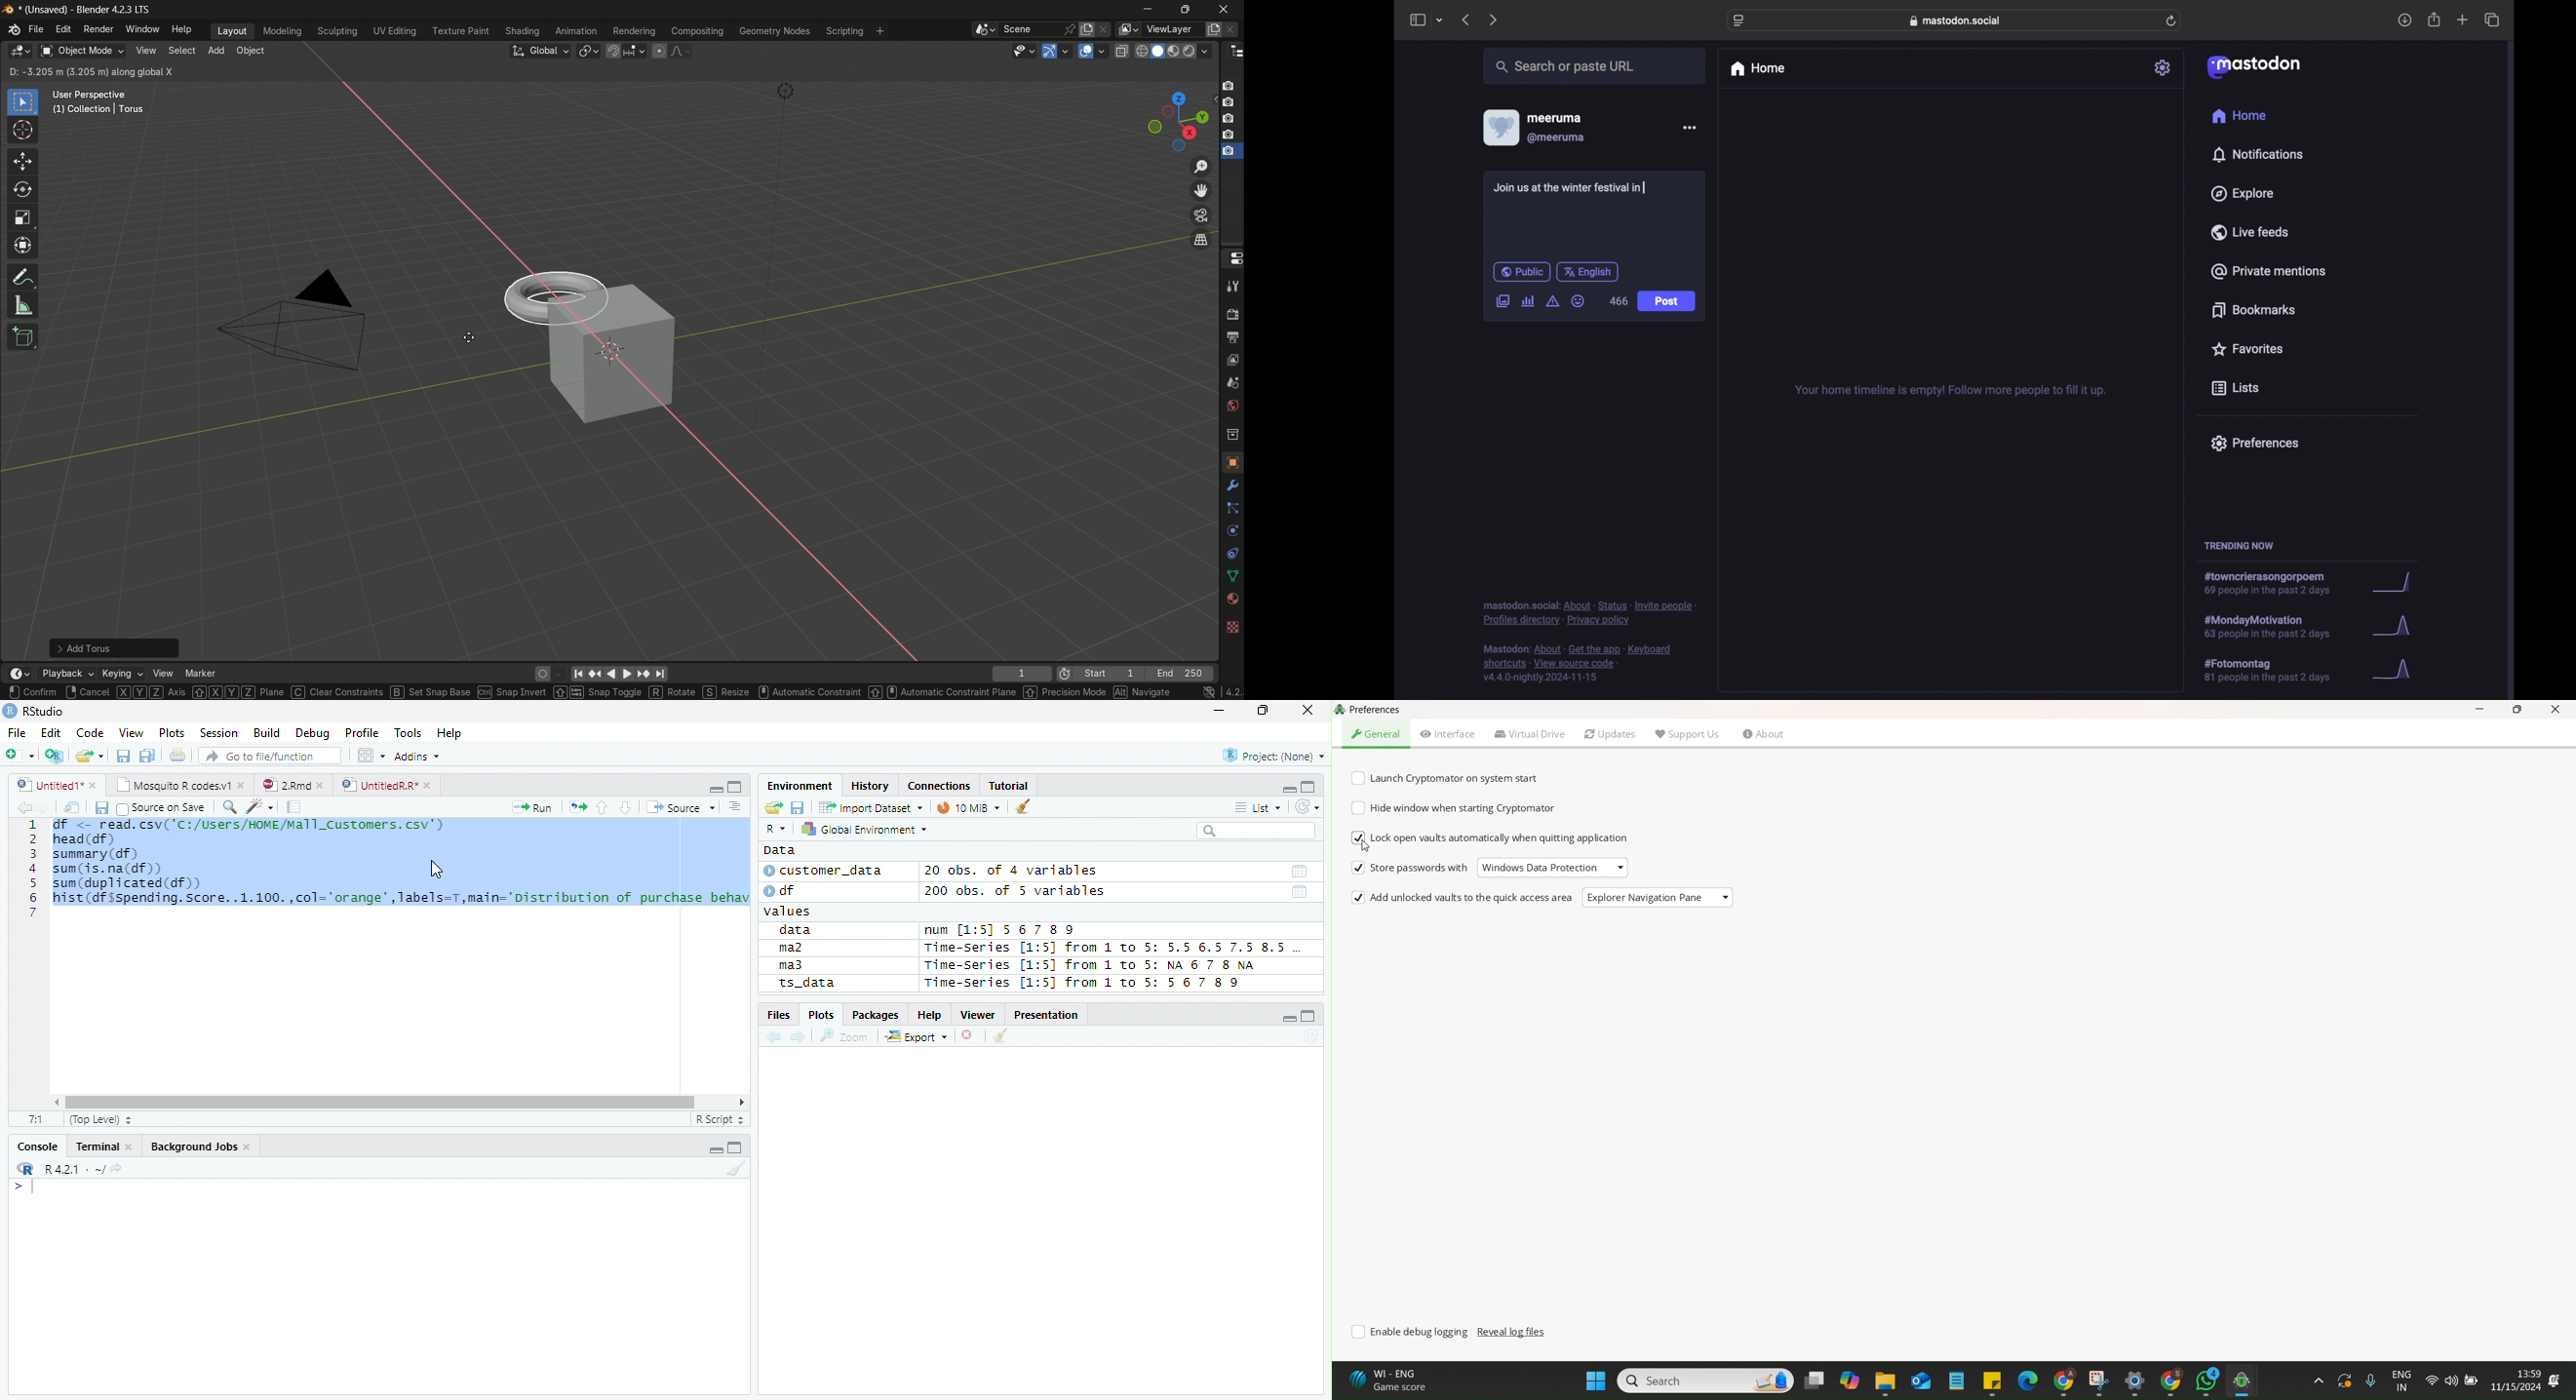 Image resolution: width=2576 pixels, height=1400 pixels. Describe the element at coordinates (451, 733) in the screenshot. I see `Help` at that location.